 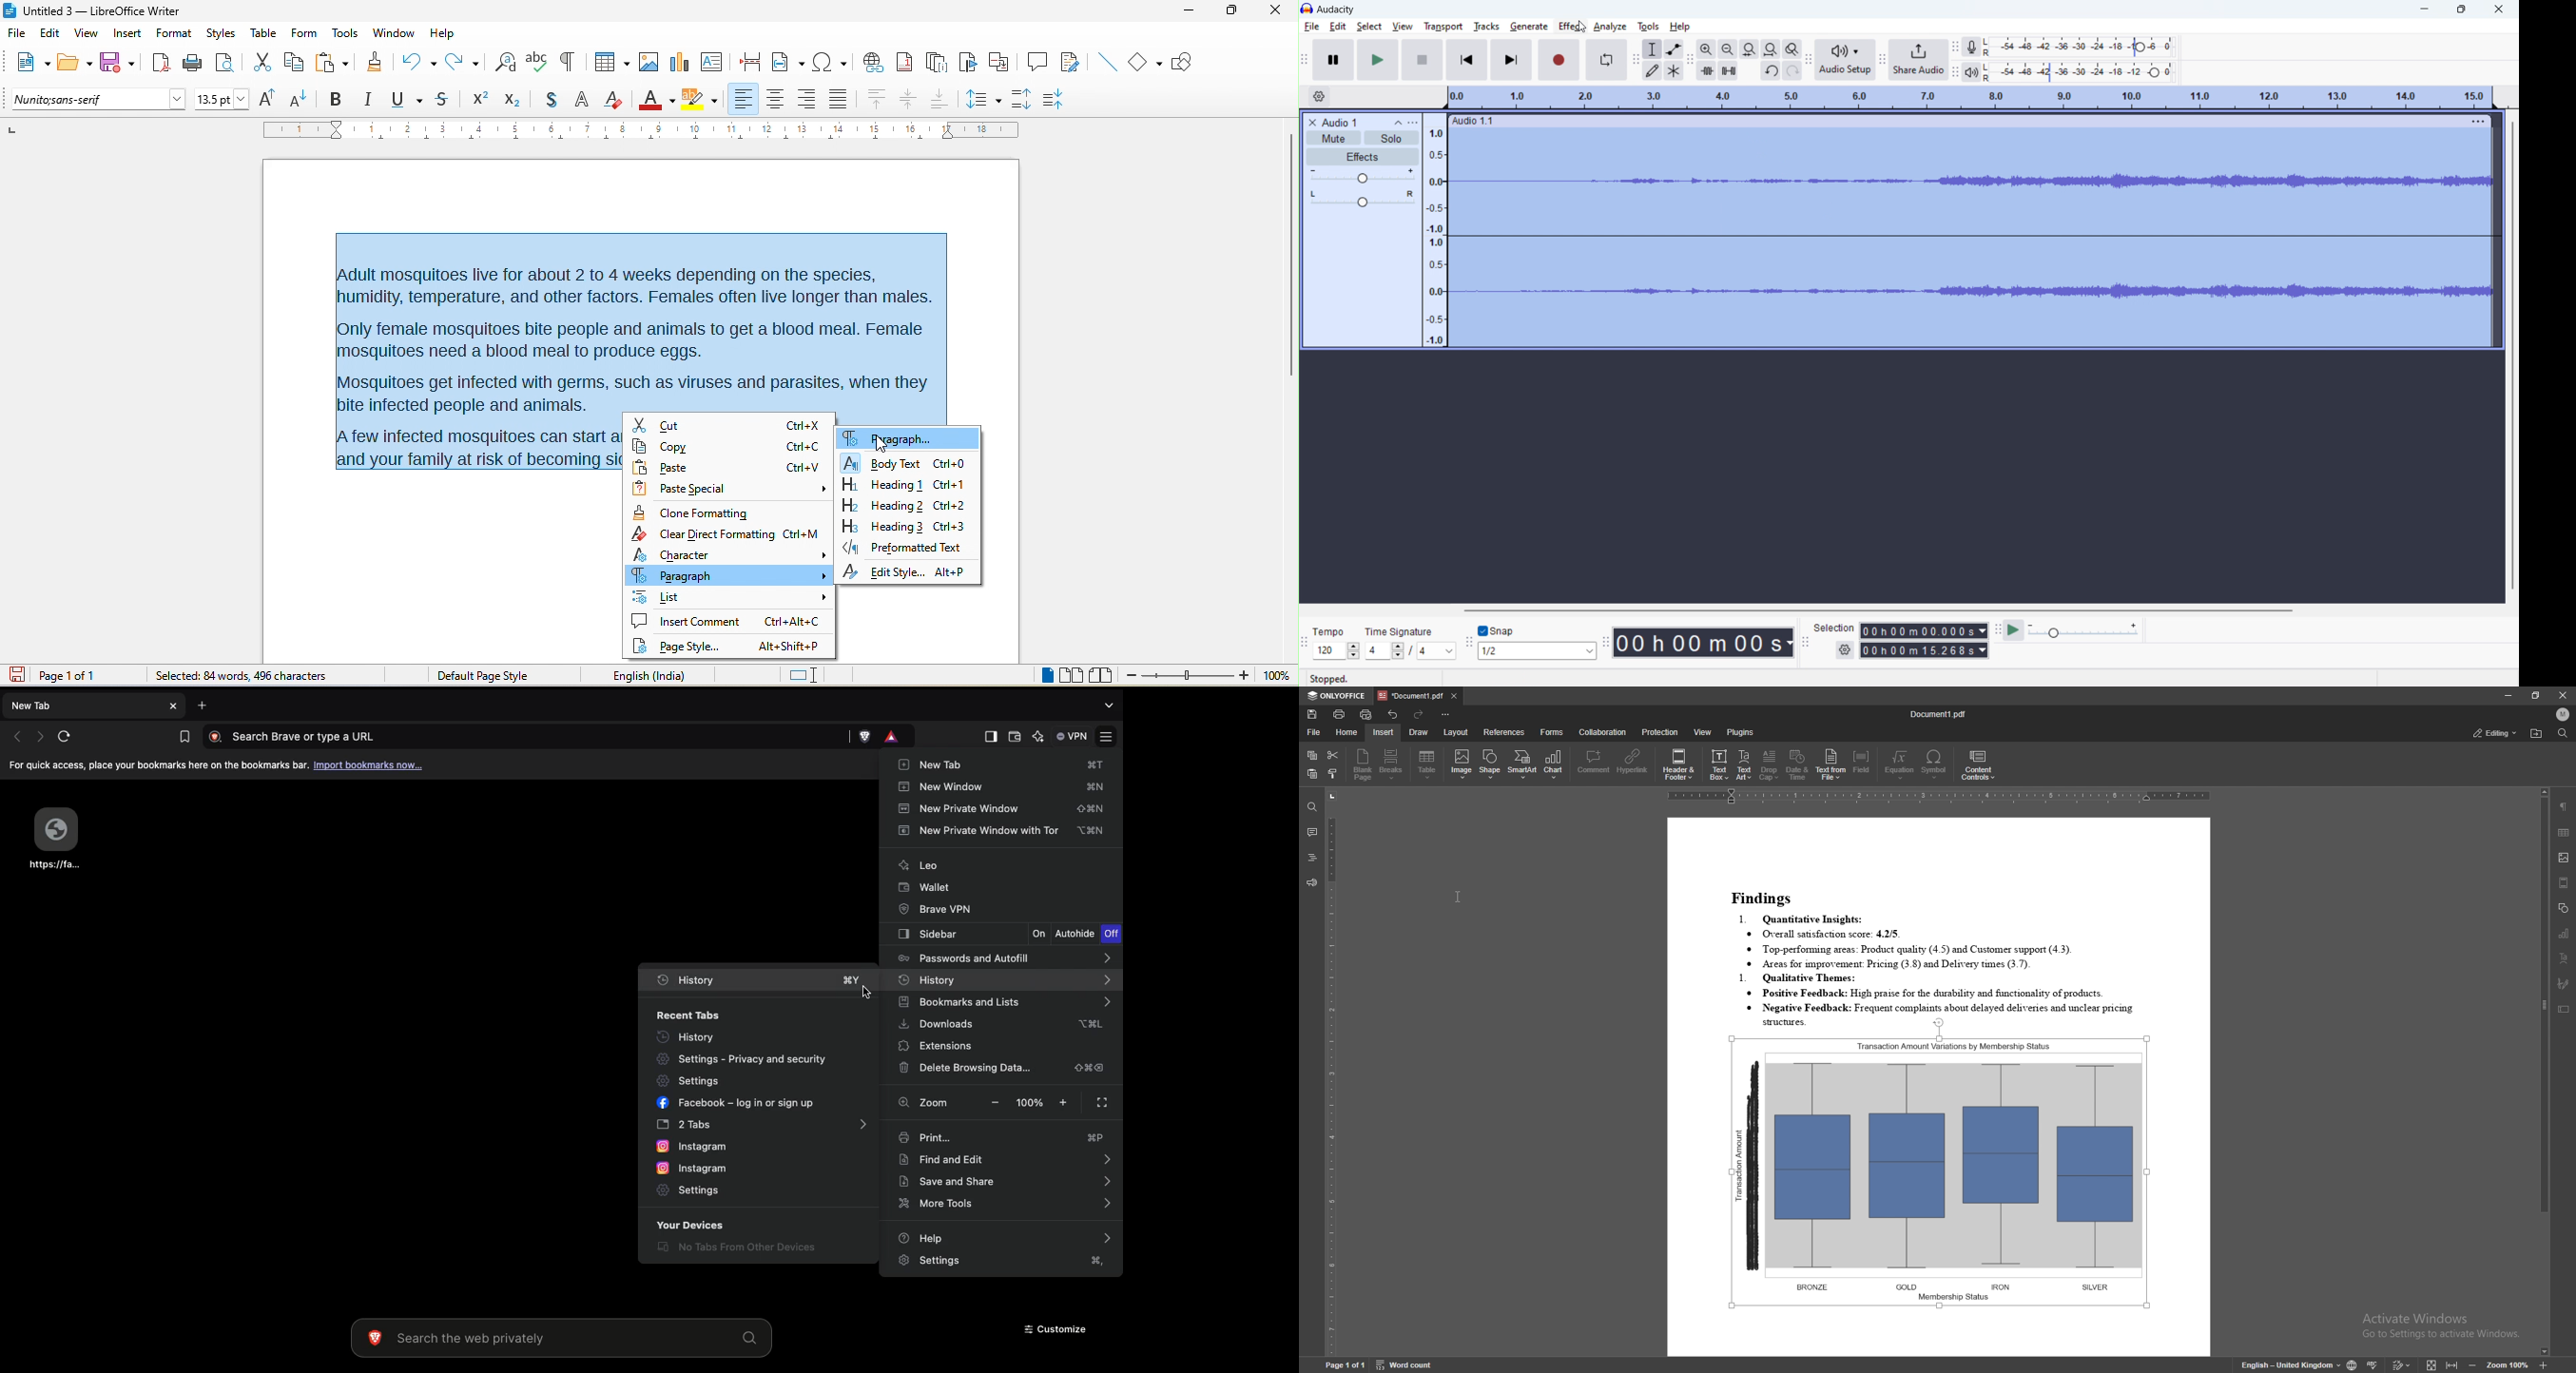 What do you see at coordinates (1340, 714) in the screenshot?
I see `print` at bounding box center [1340, 714].